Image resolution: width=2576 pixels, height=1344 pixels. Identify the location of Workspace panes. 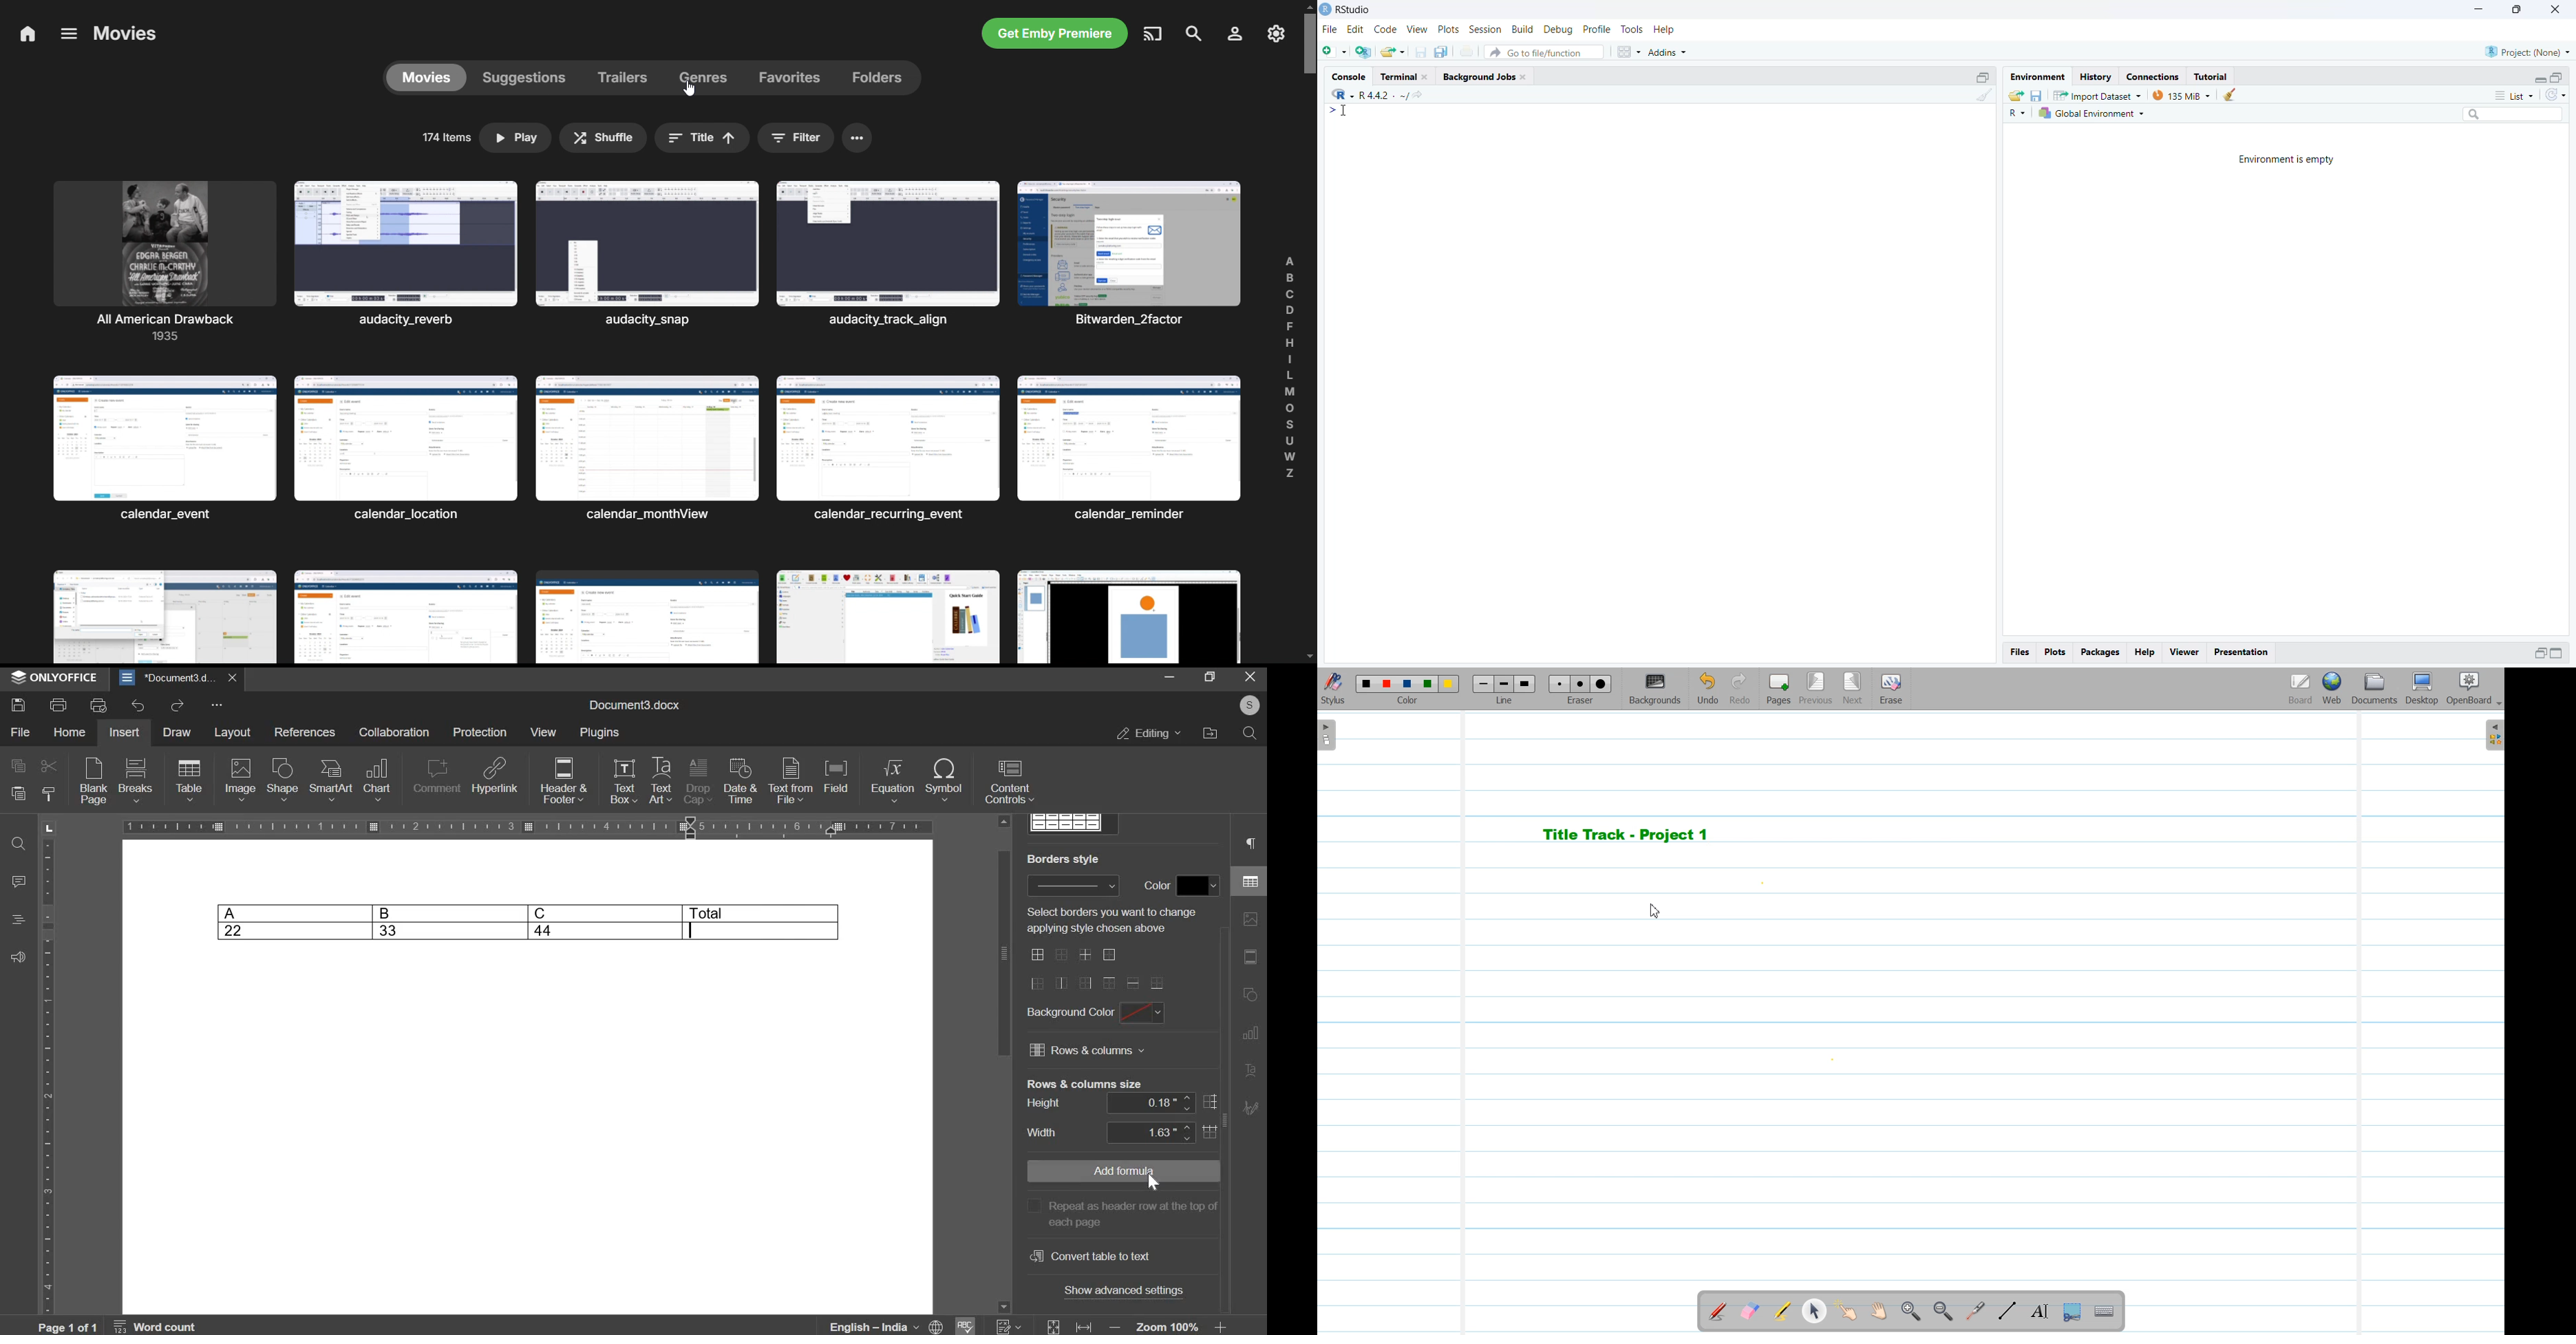
(1628, 51).